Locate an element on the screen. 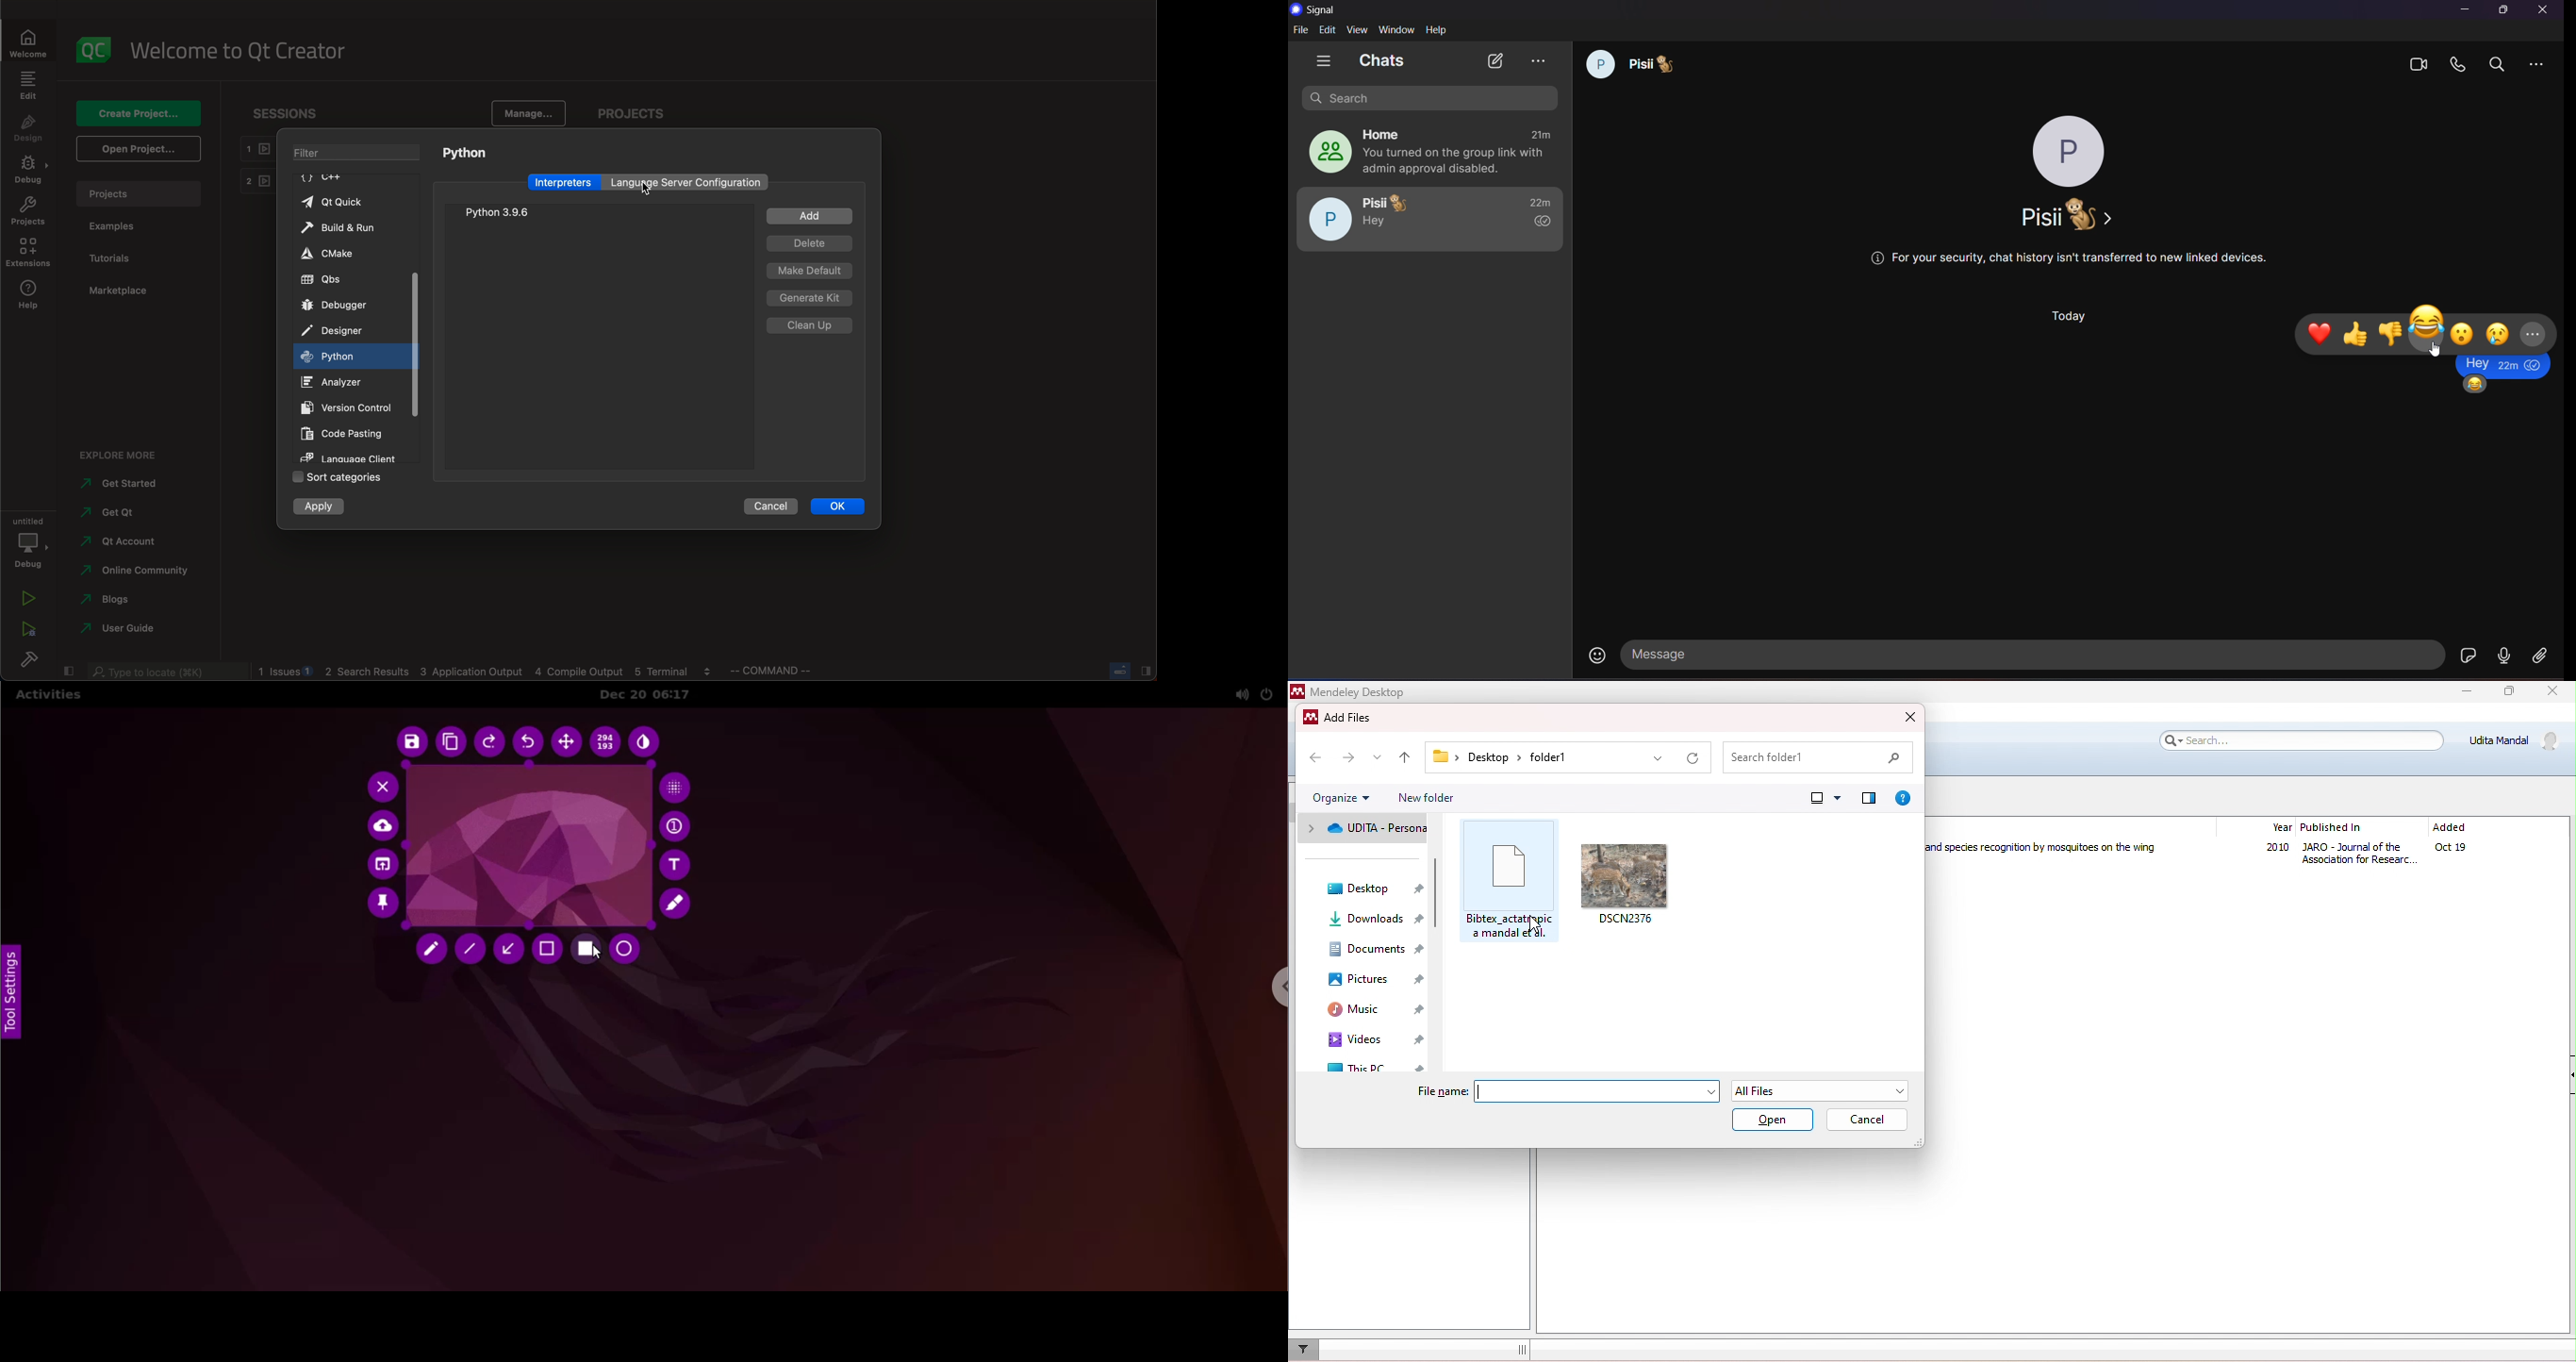  language server is located at coordinates (689, 182).